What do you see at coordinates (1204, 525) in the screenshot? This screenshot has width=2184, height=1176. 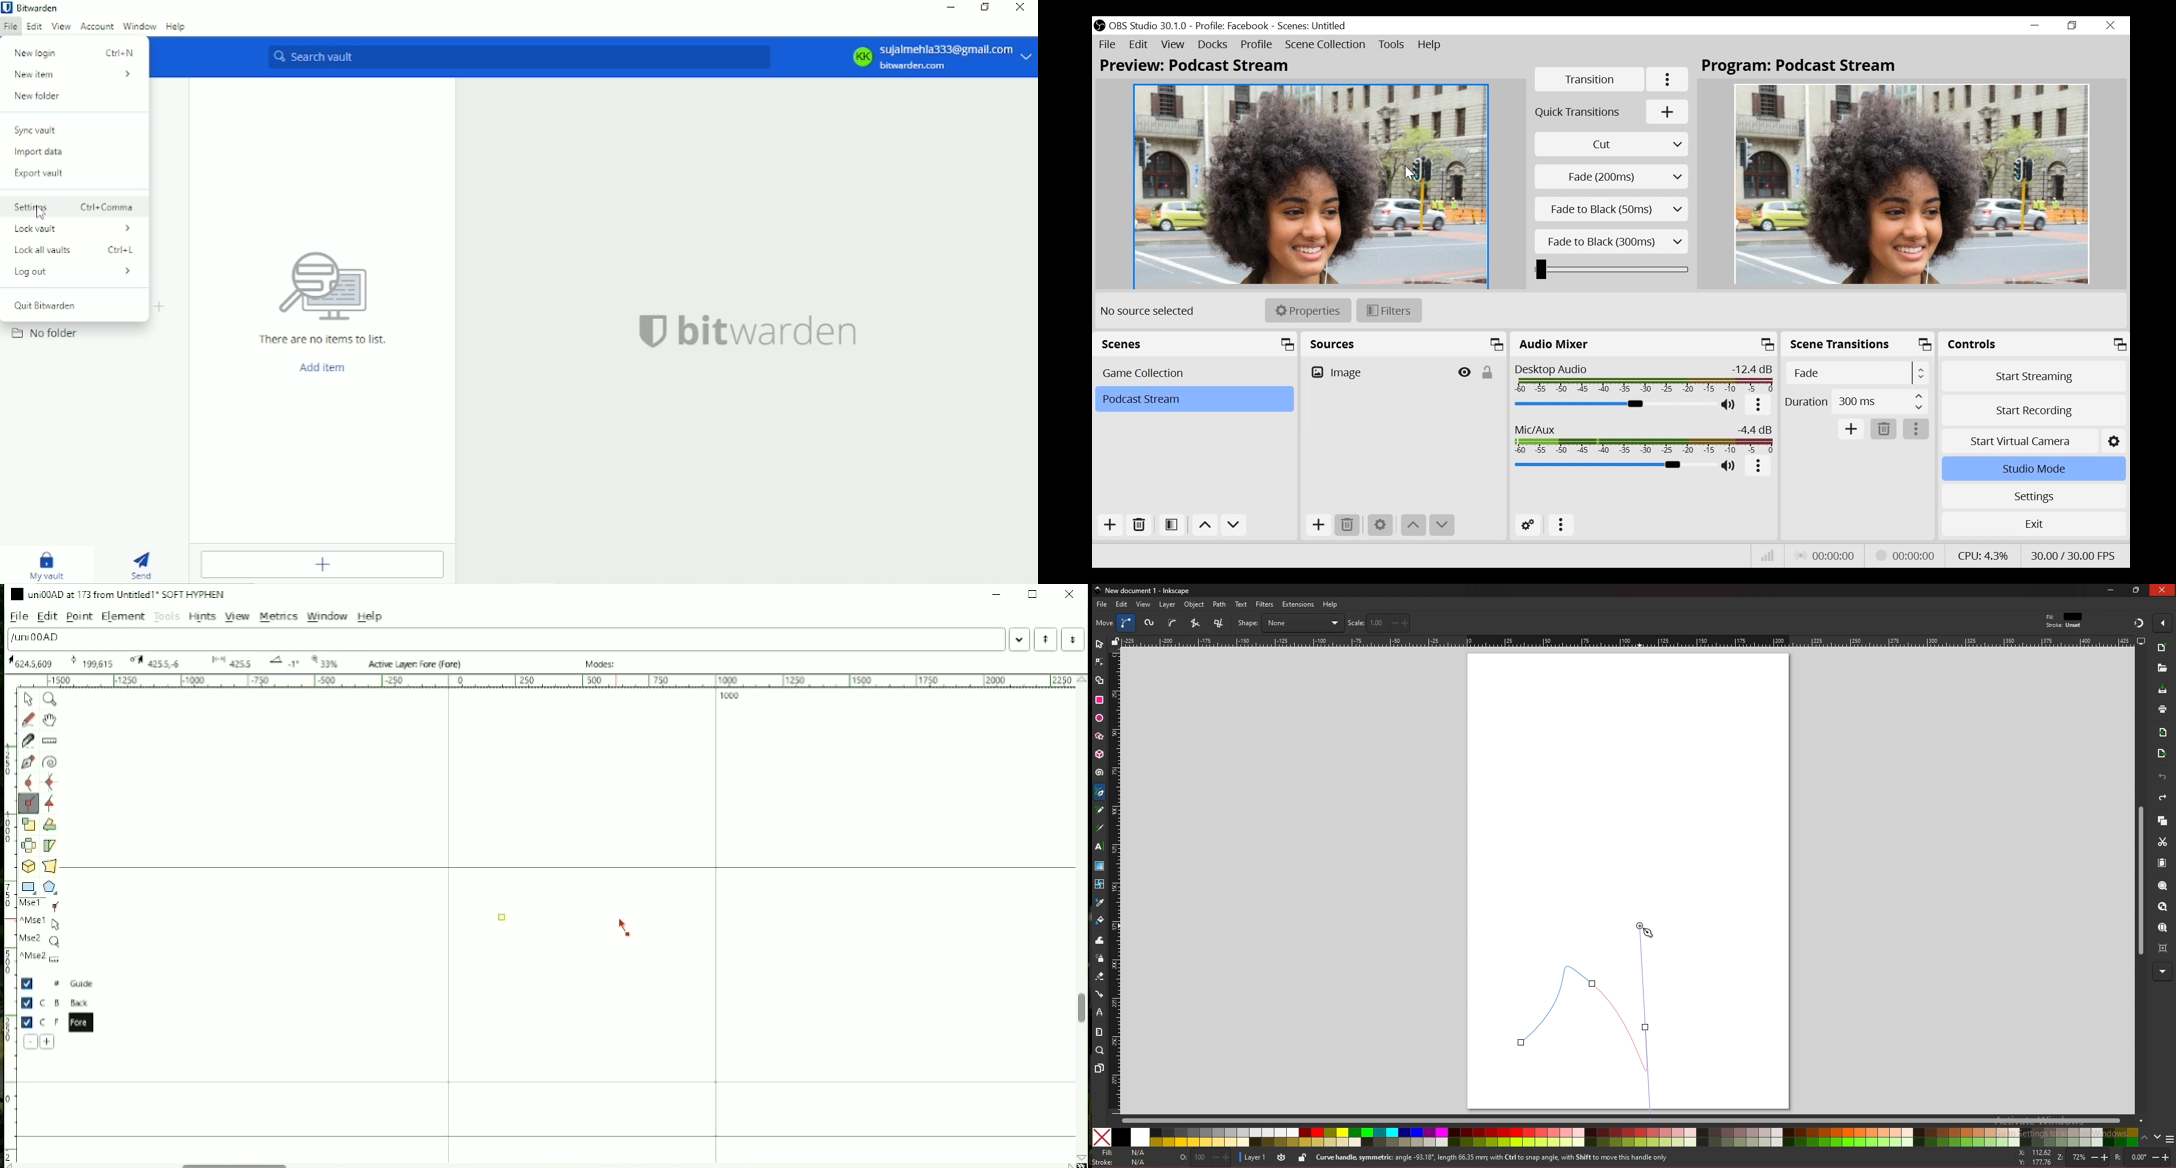 I see `move up` at bounding box center [1204, 525].